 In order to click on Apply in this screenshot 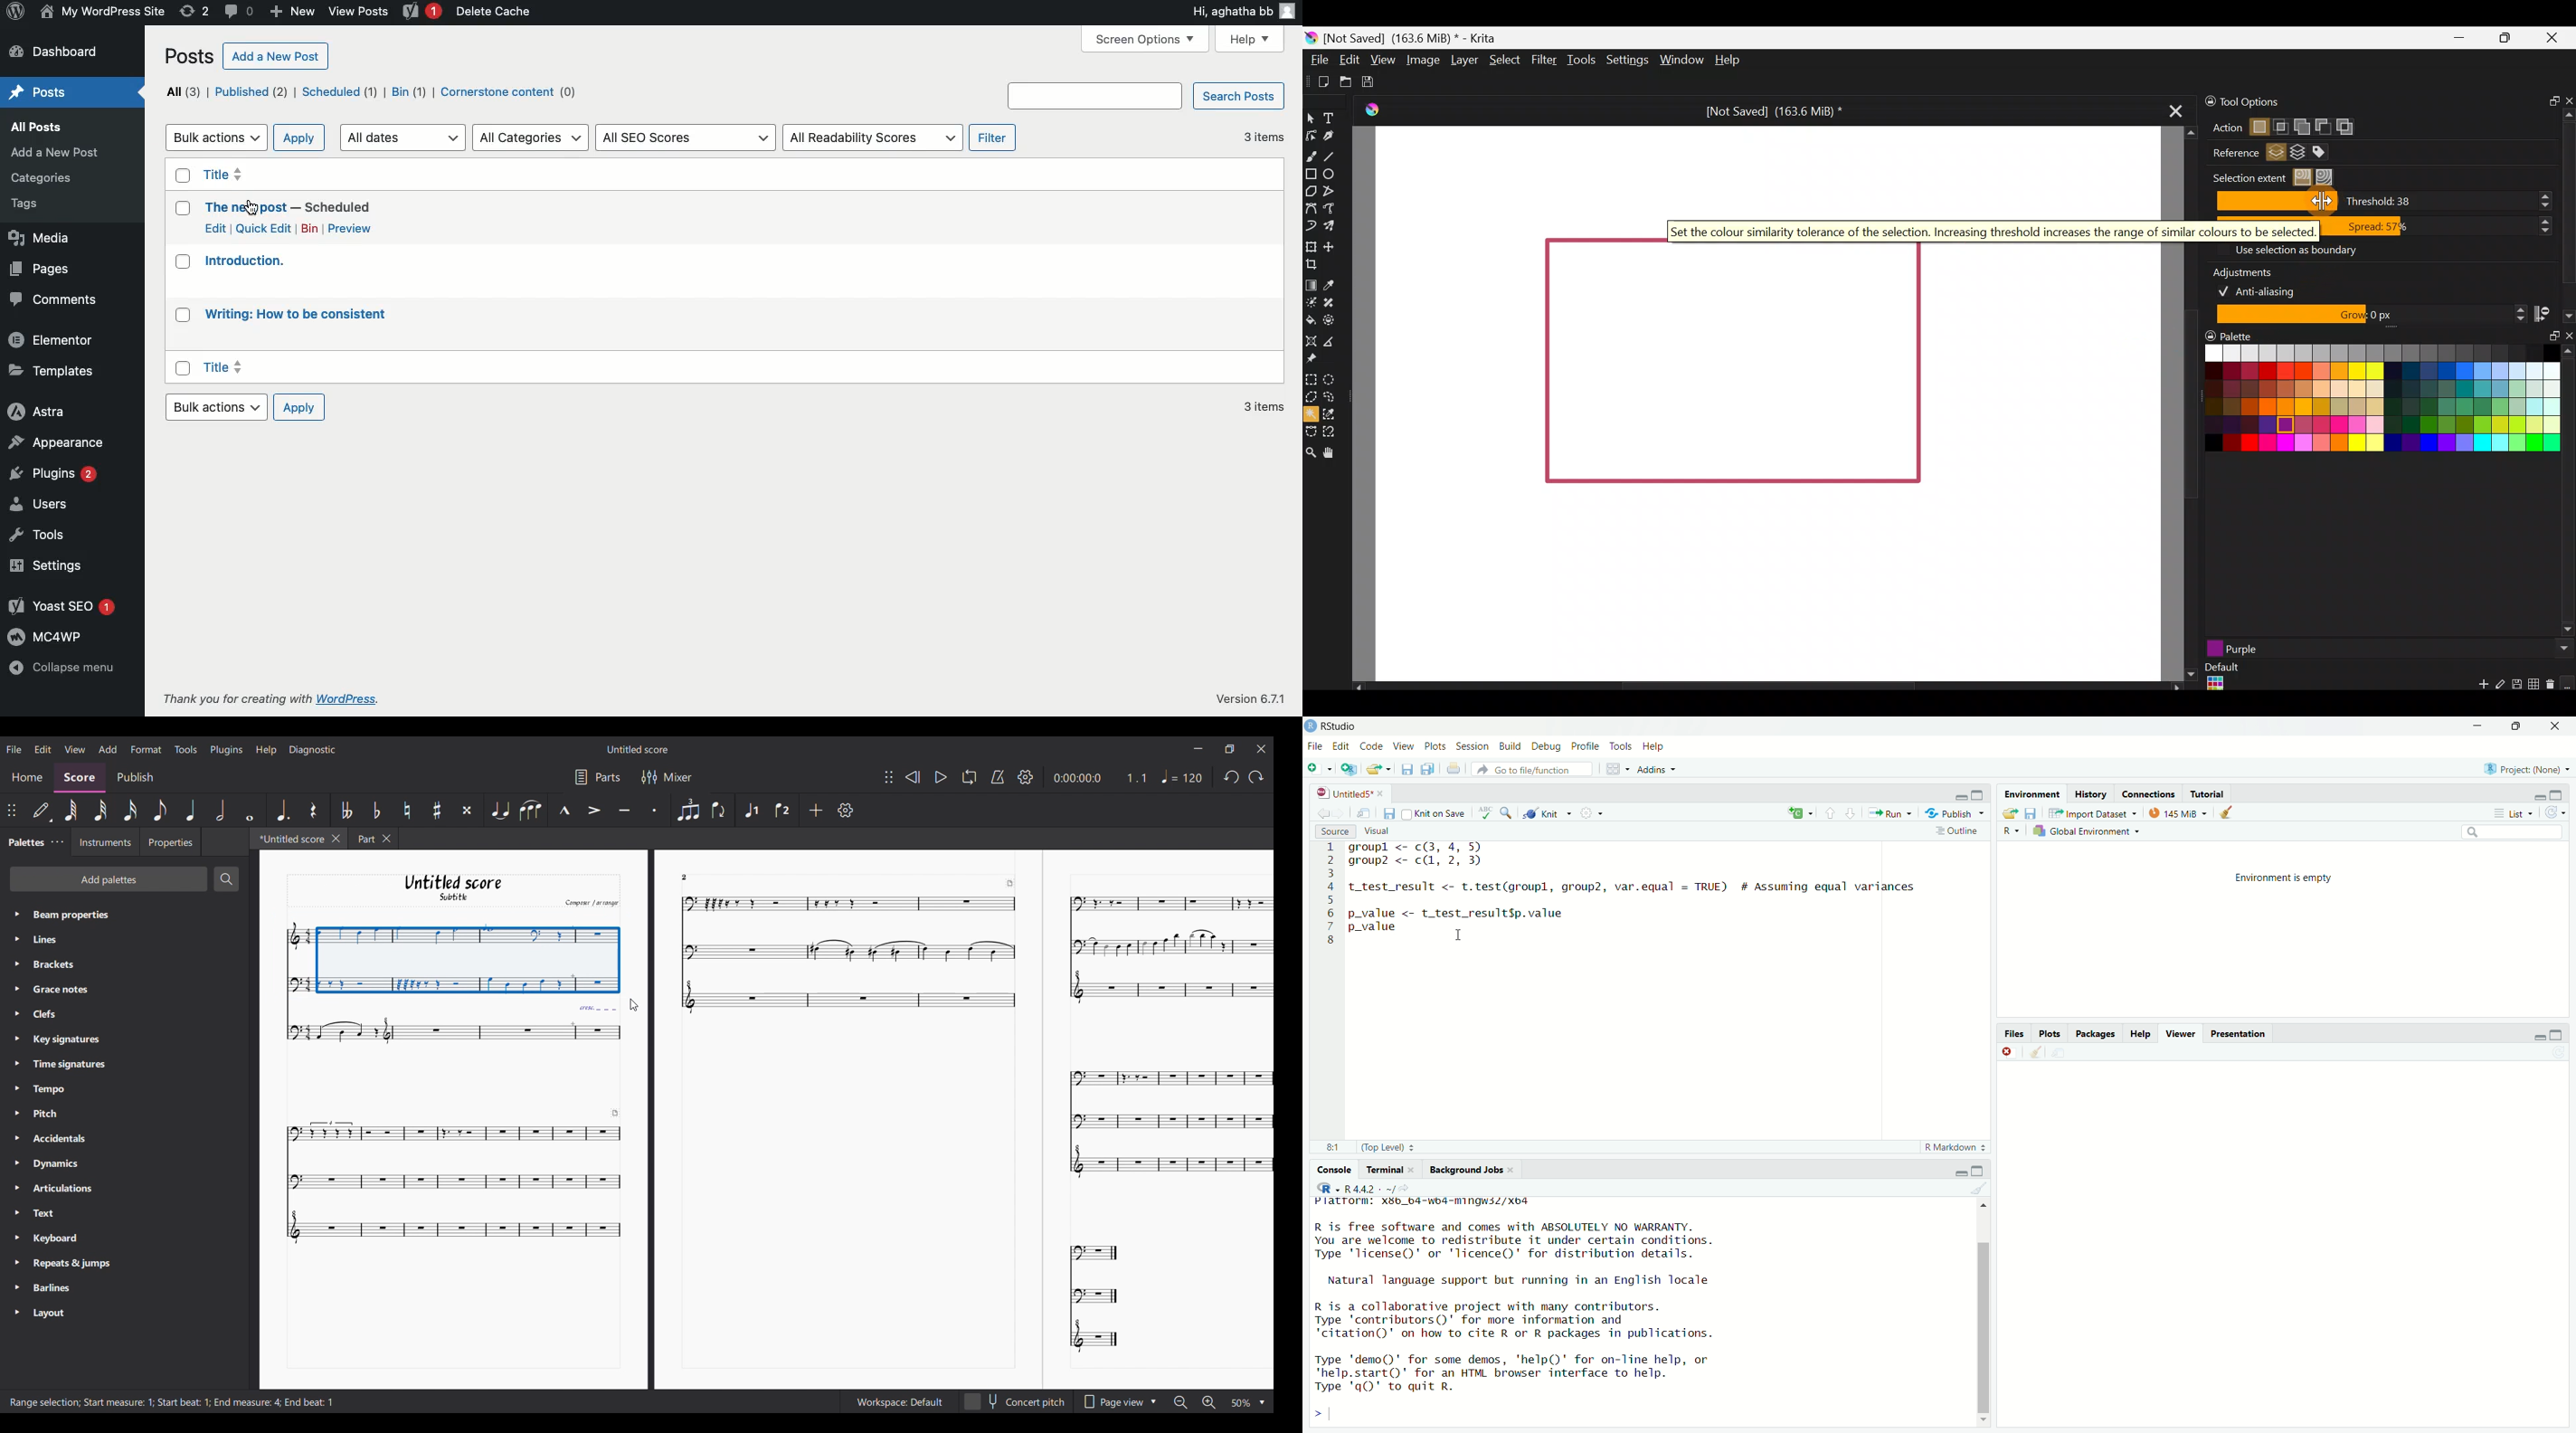, I will do `click(300, 138)`.